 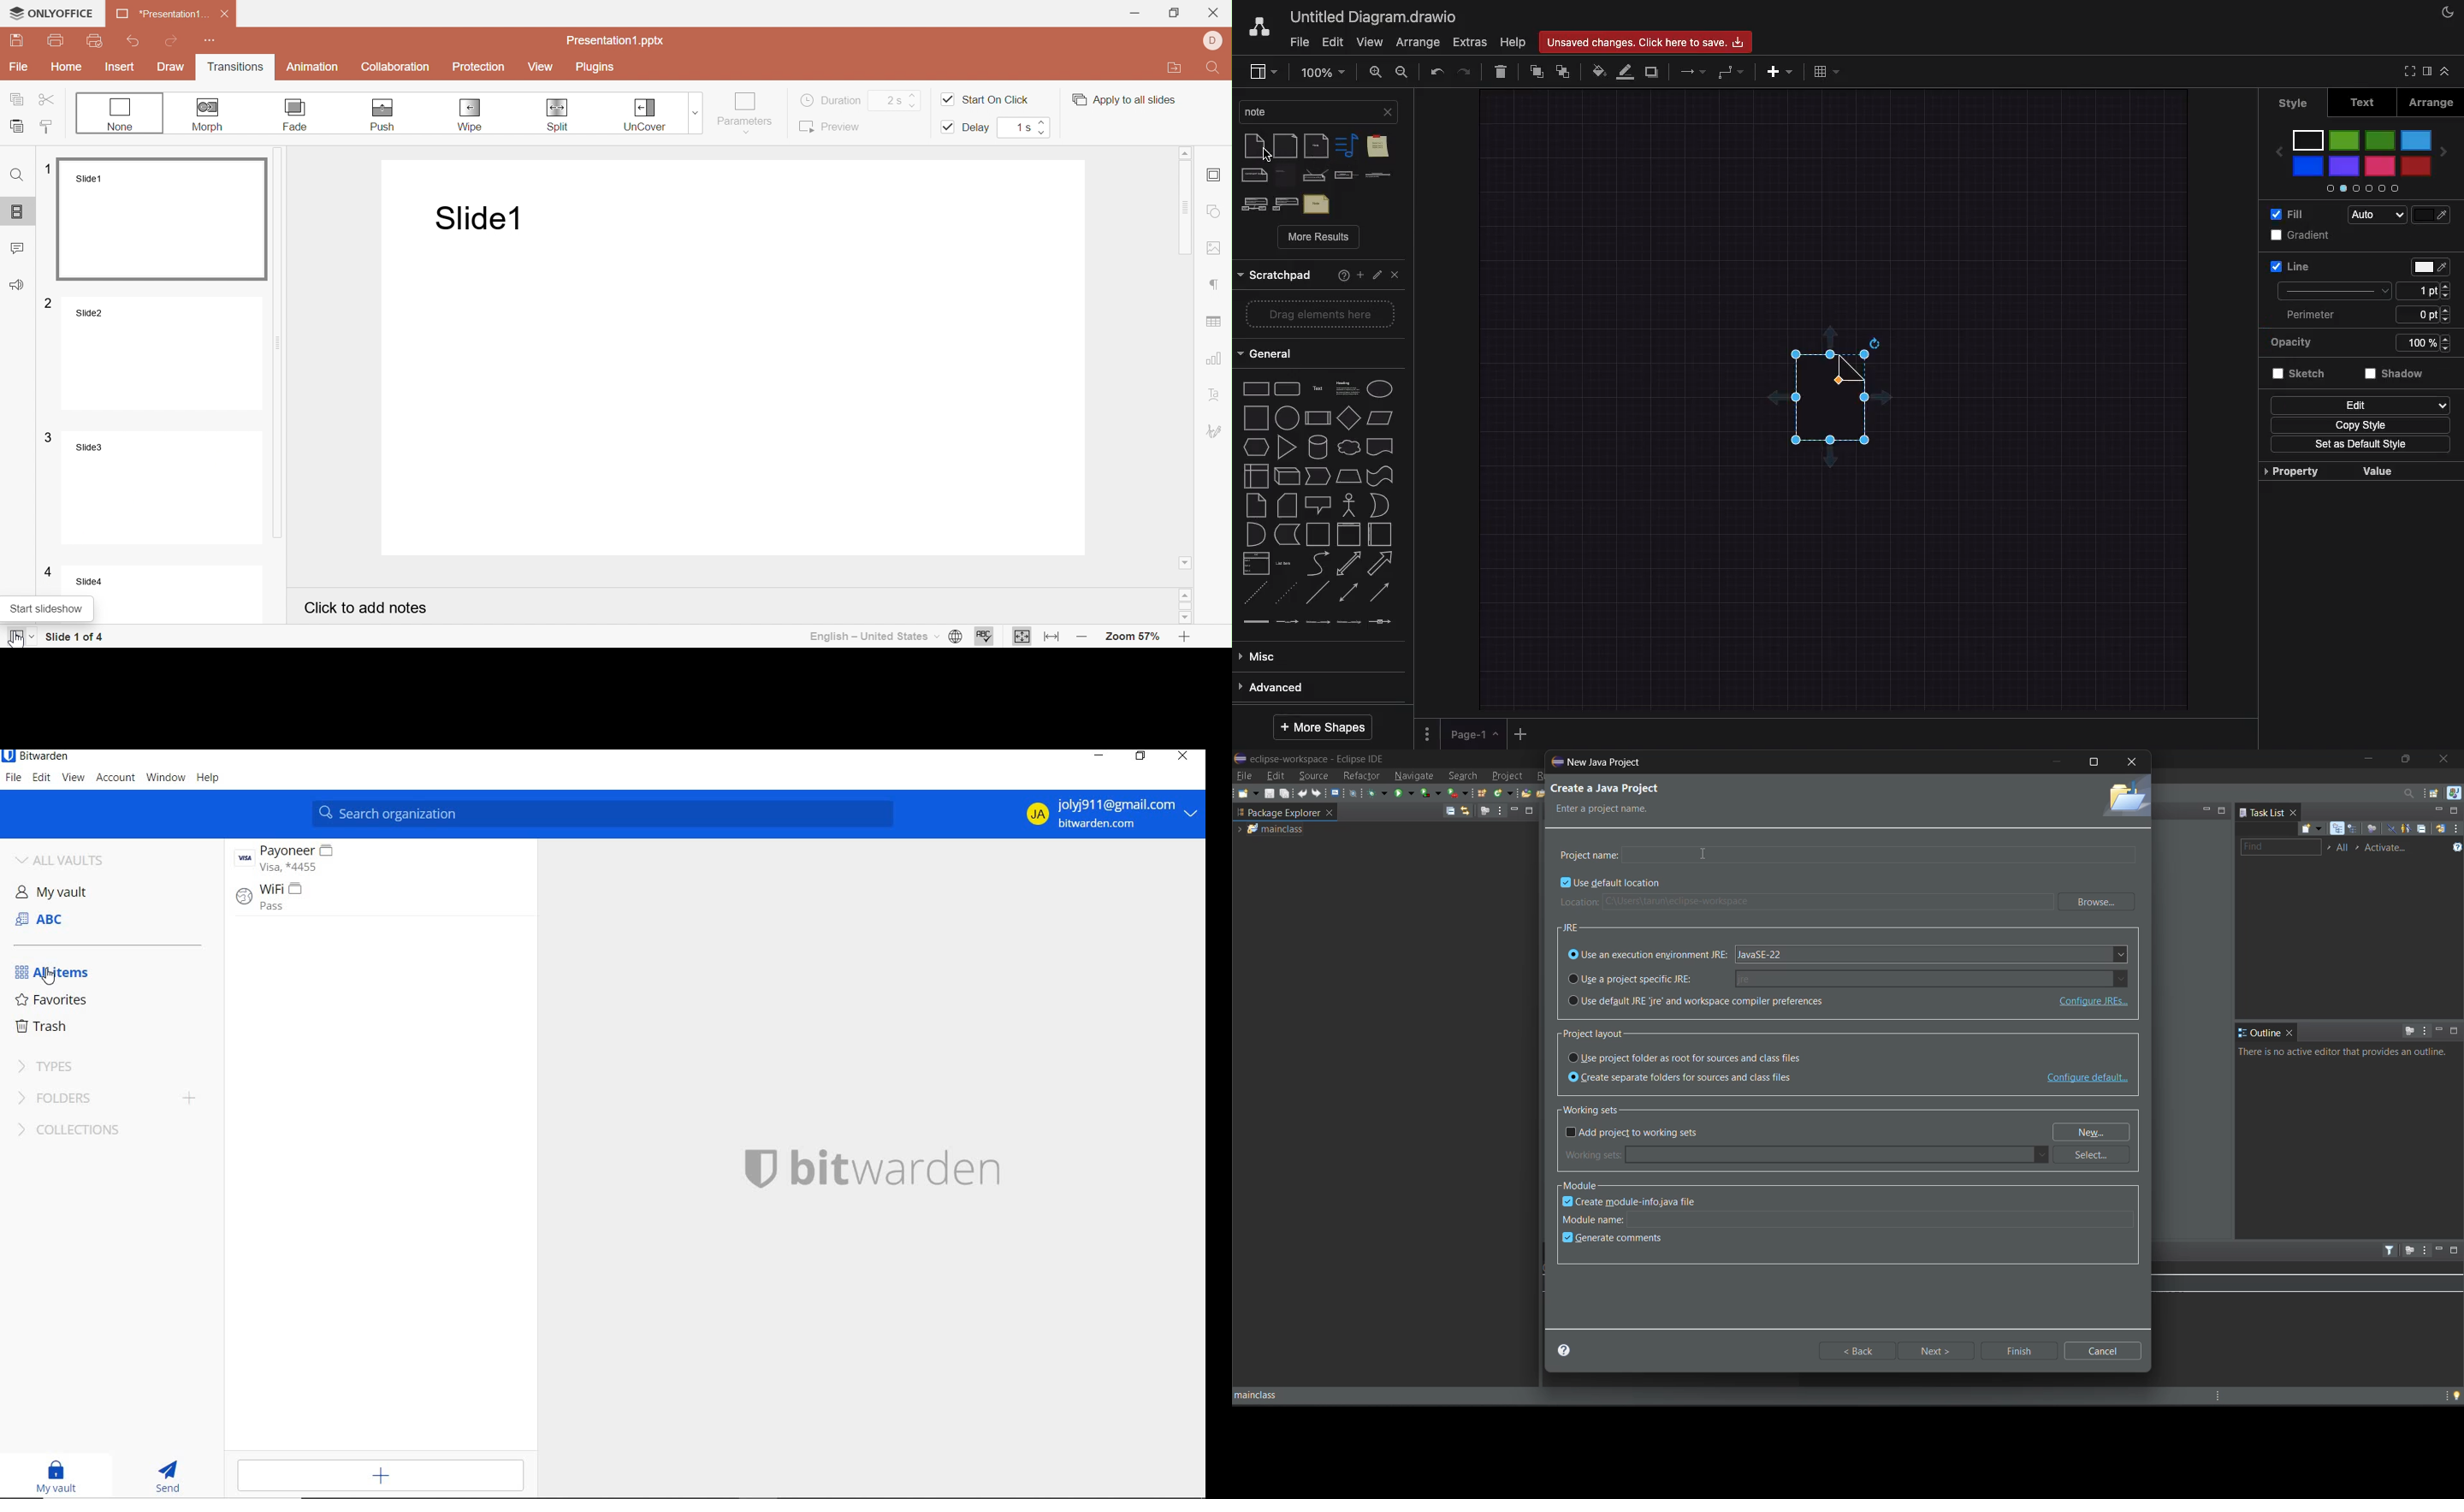 What do you see at coordinates (2353, 828) in the screenshot?
I see `scheduled` at bounding box center [2353, 828].